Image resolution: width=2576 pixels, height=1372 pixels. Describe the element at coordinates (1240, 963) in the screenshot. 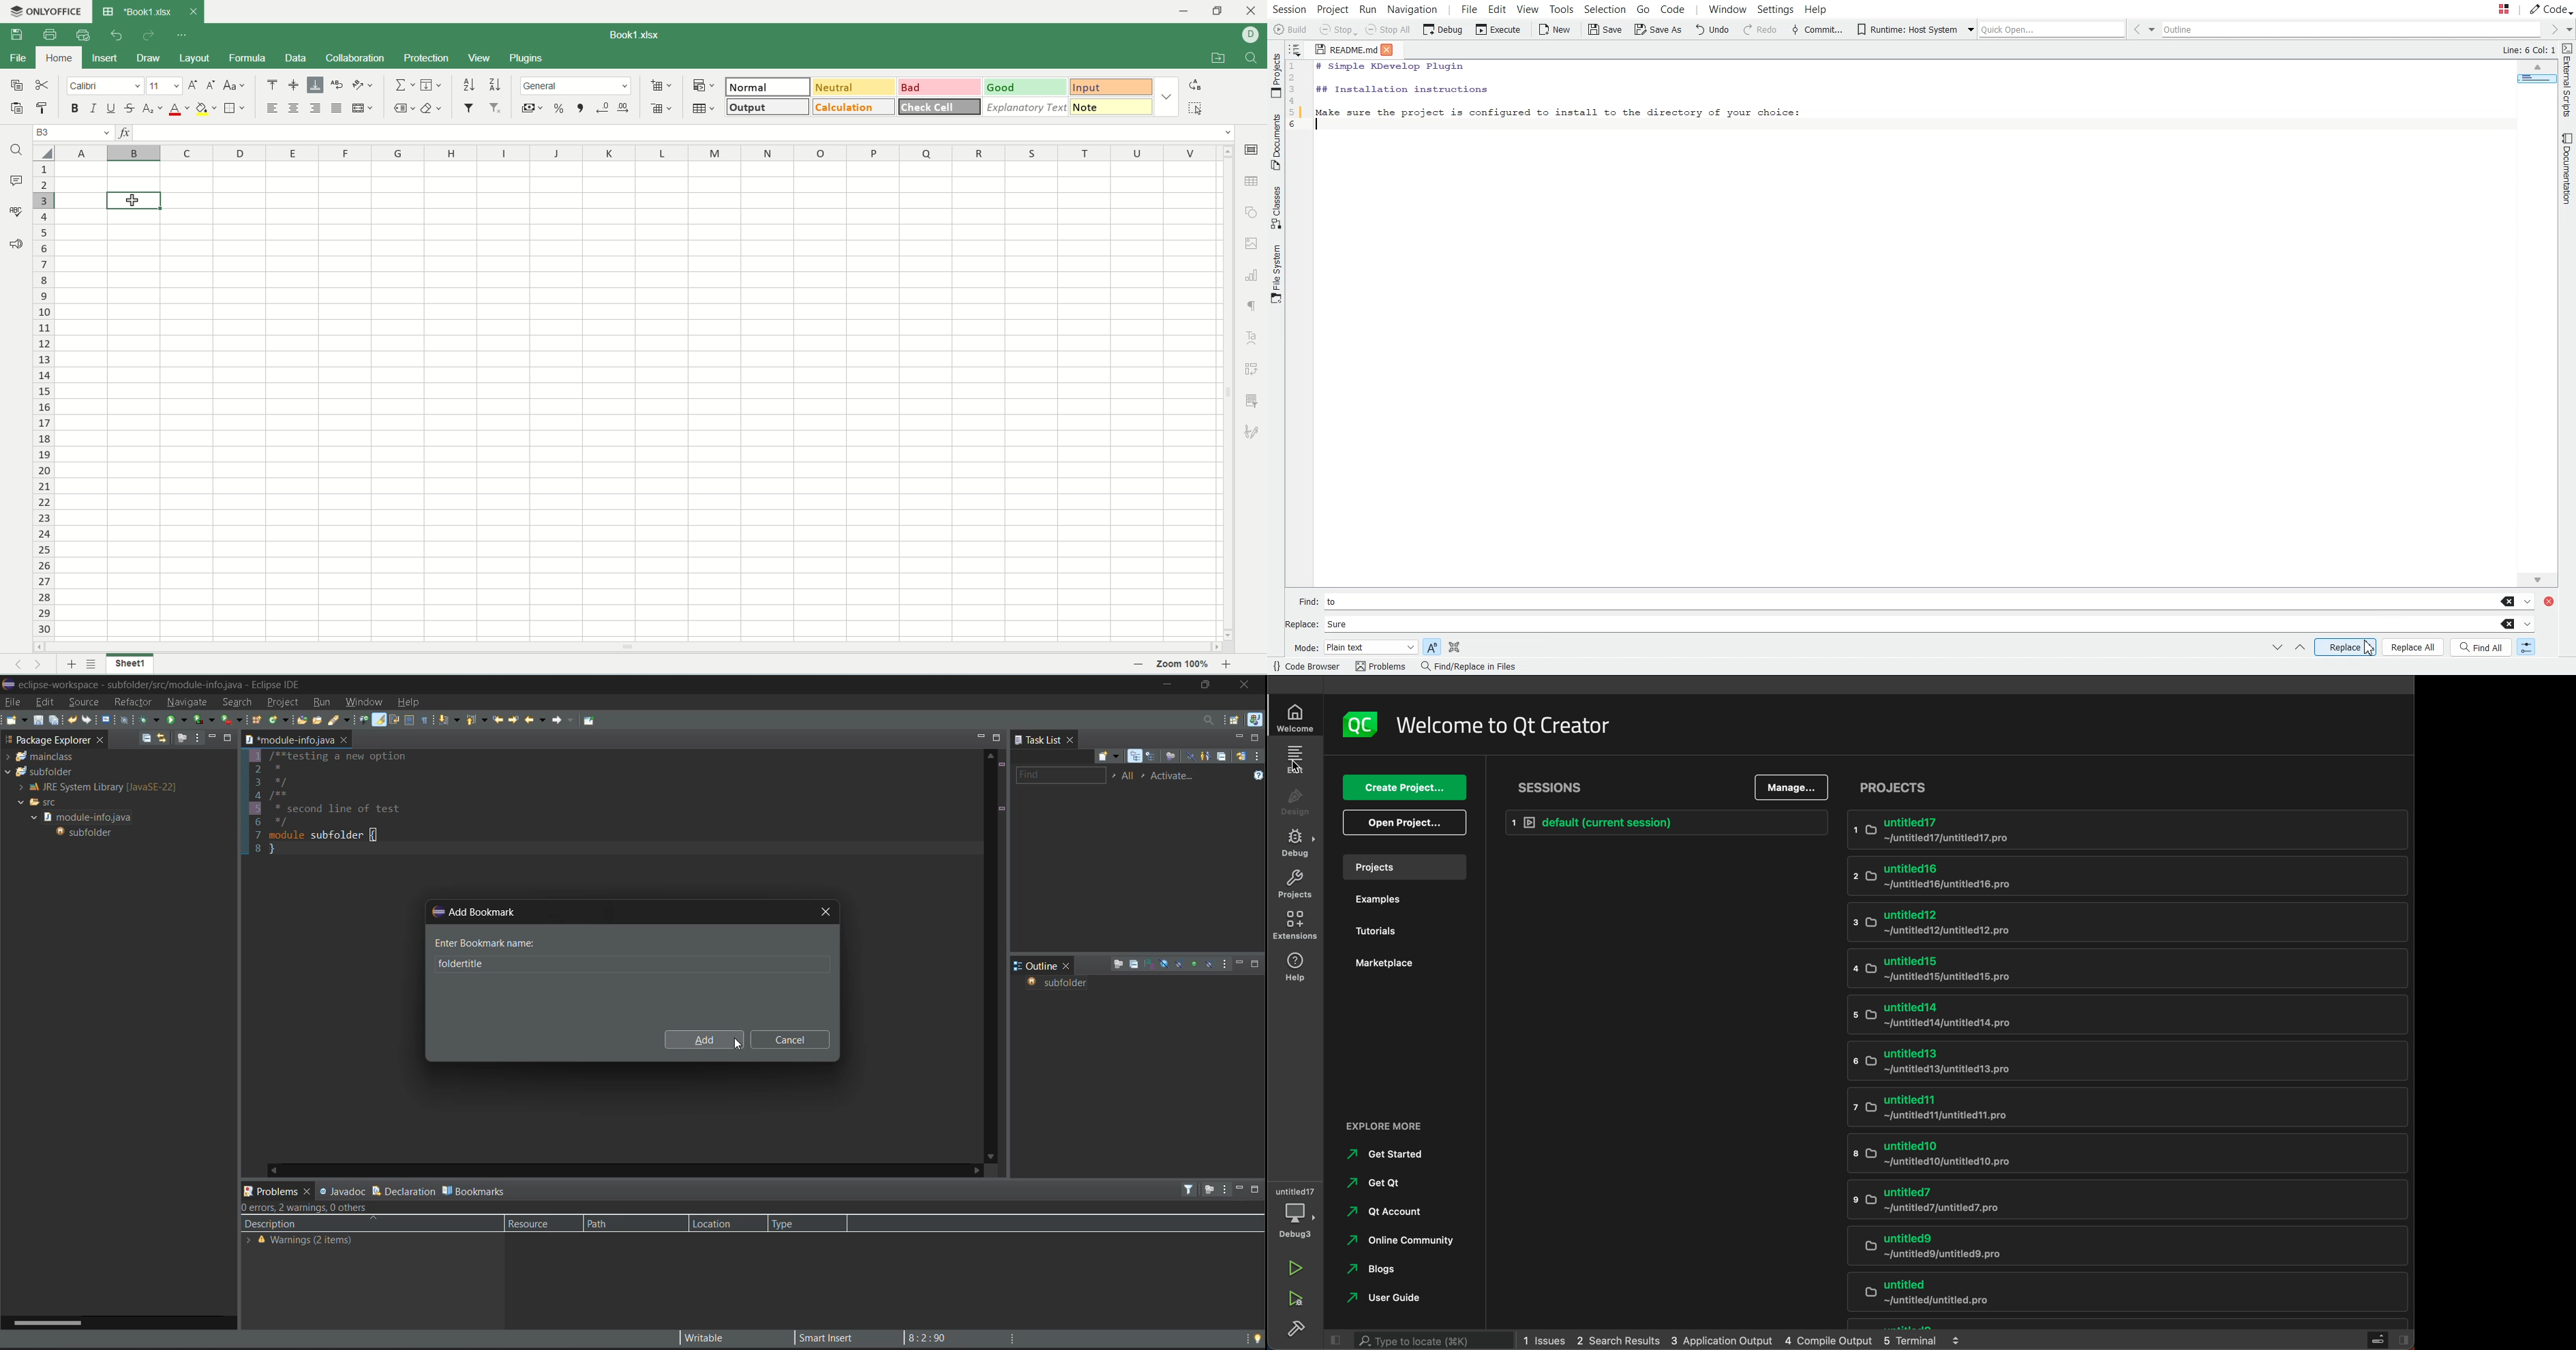

I see `minimize` at that location.